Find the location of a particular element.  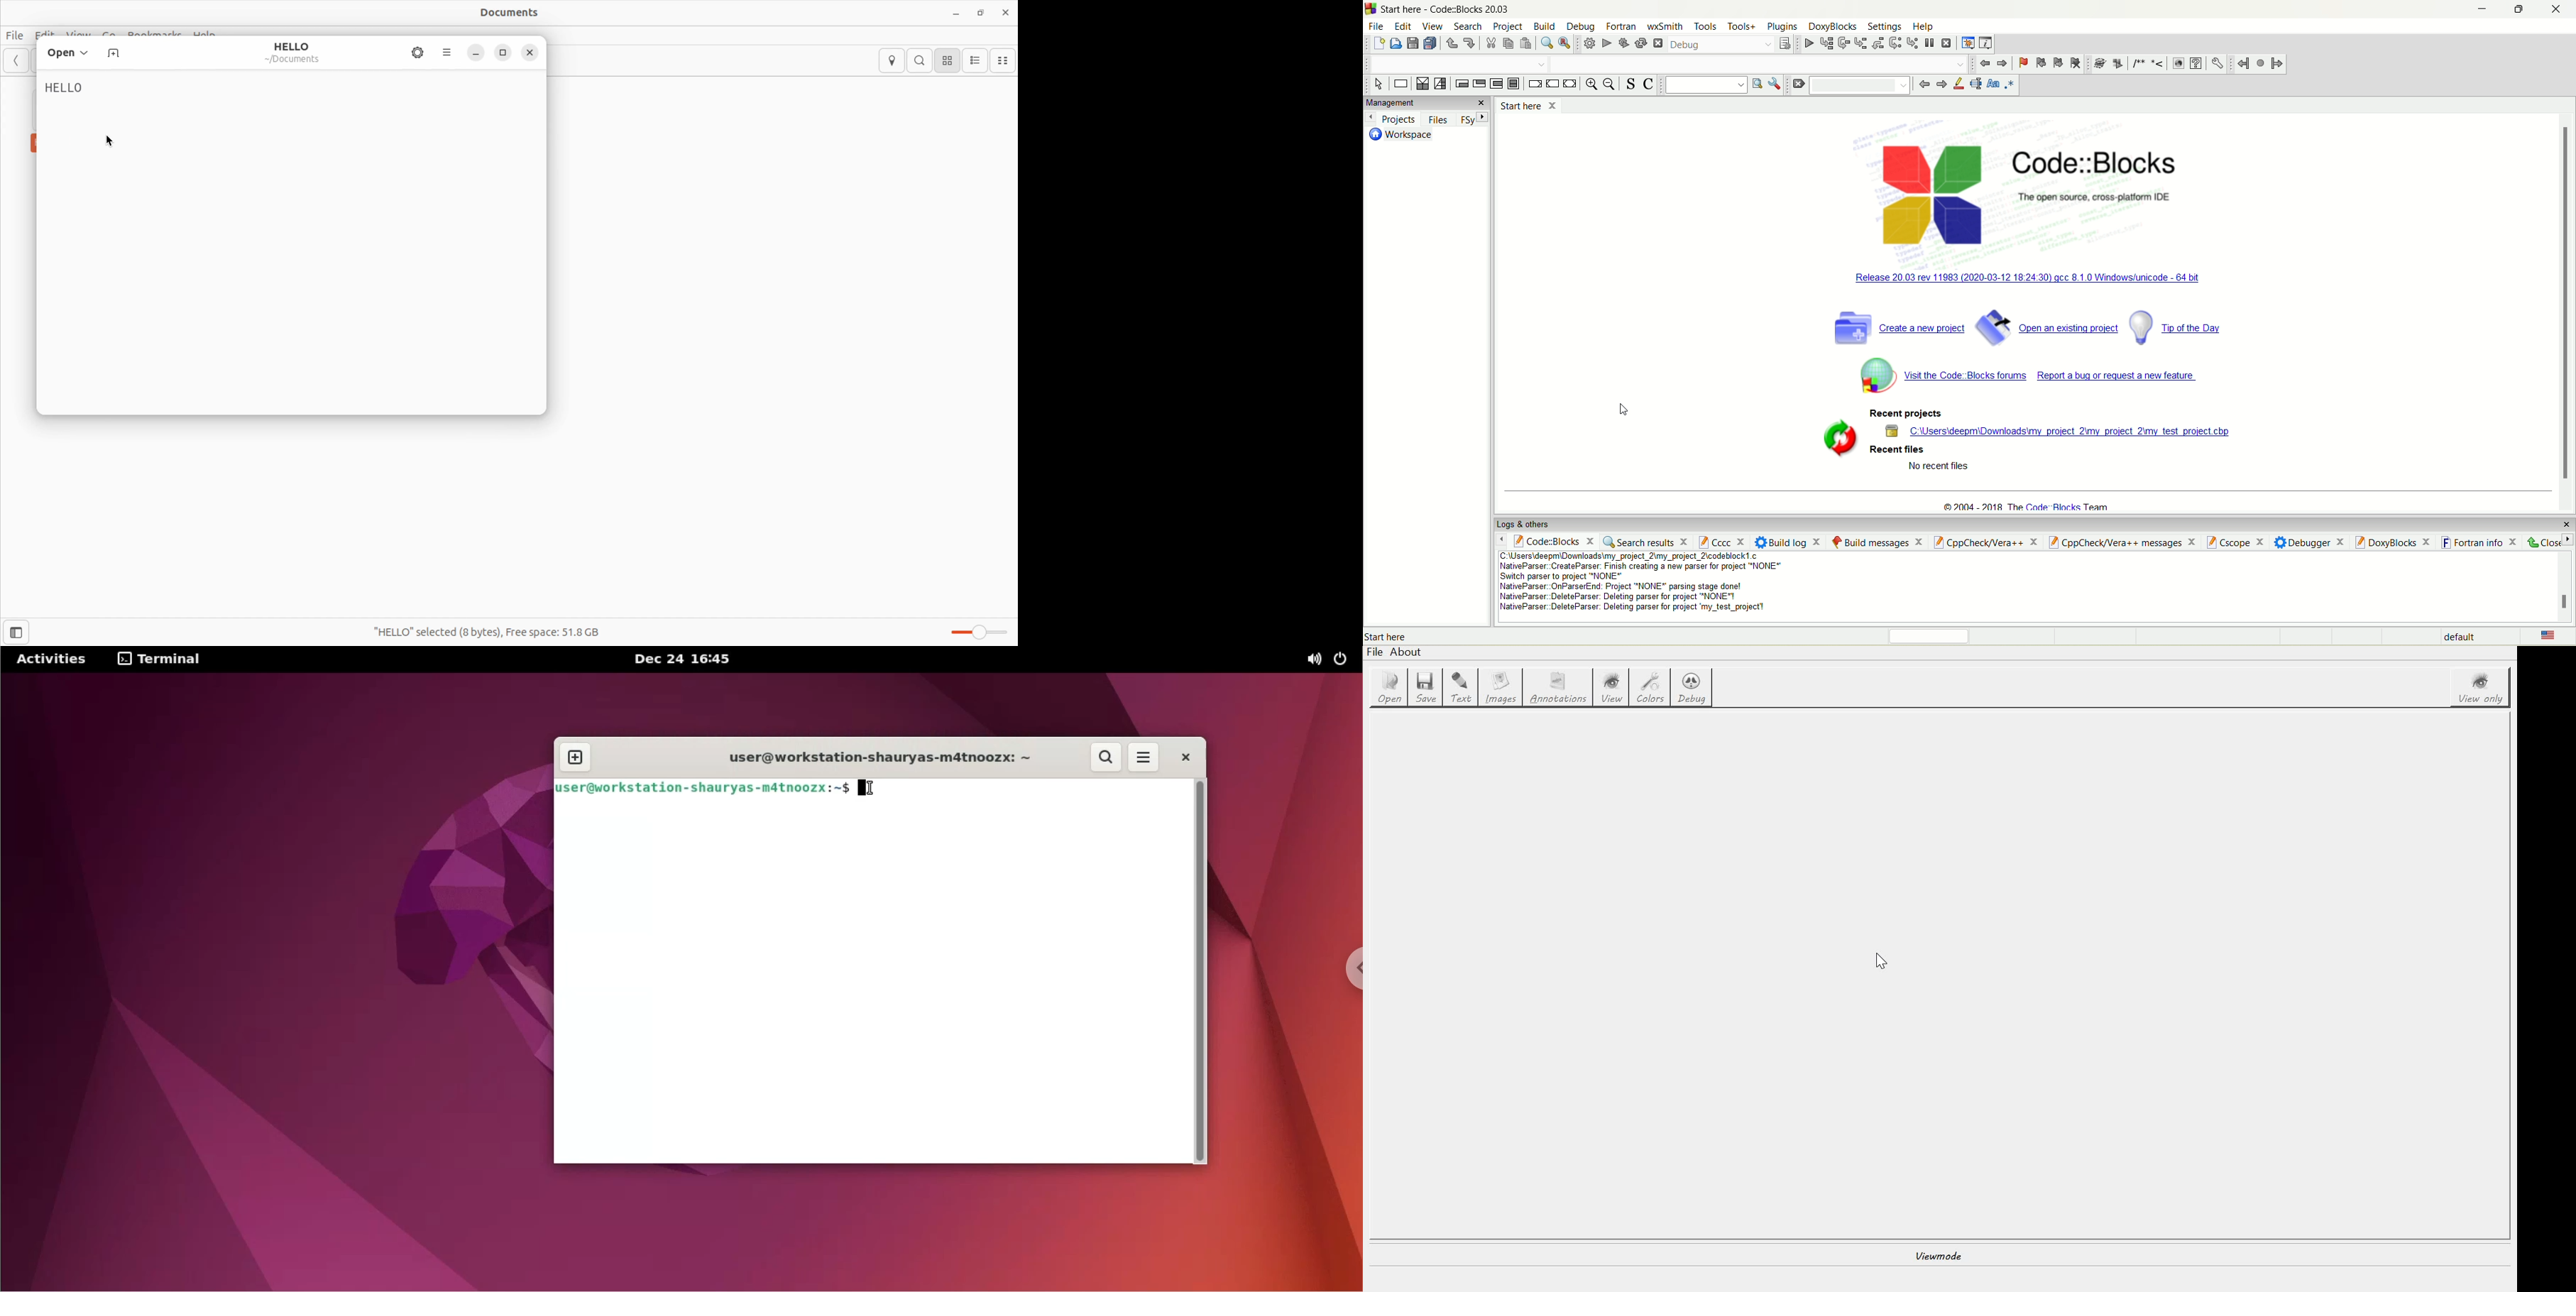

logs and others is located at coordinates (1527, 525).